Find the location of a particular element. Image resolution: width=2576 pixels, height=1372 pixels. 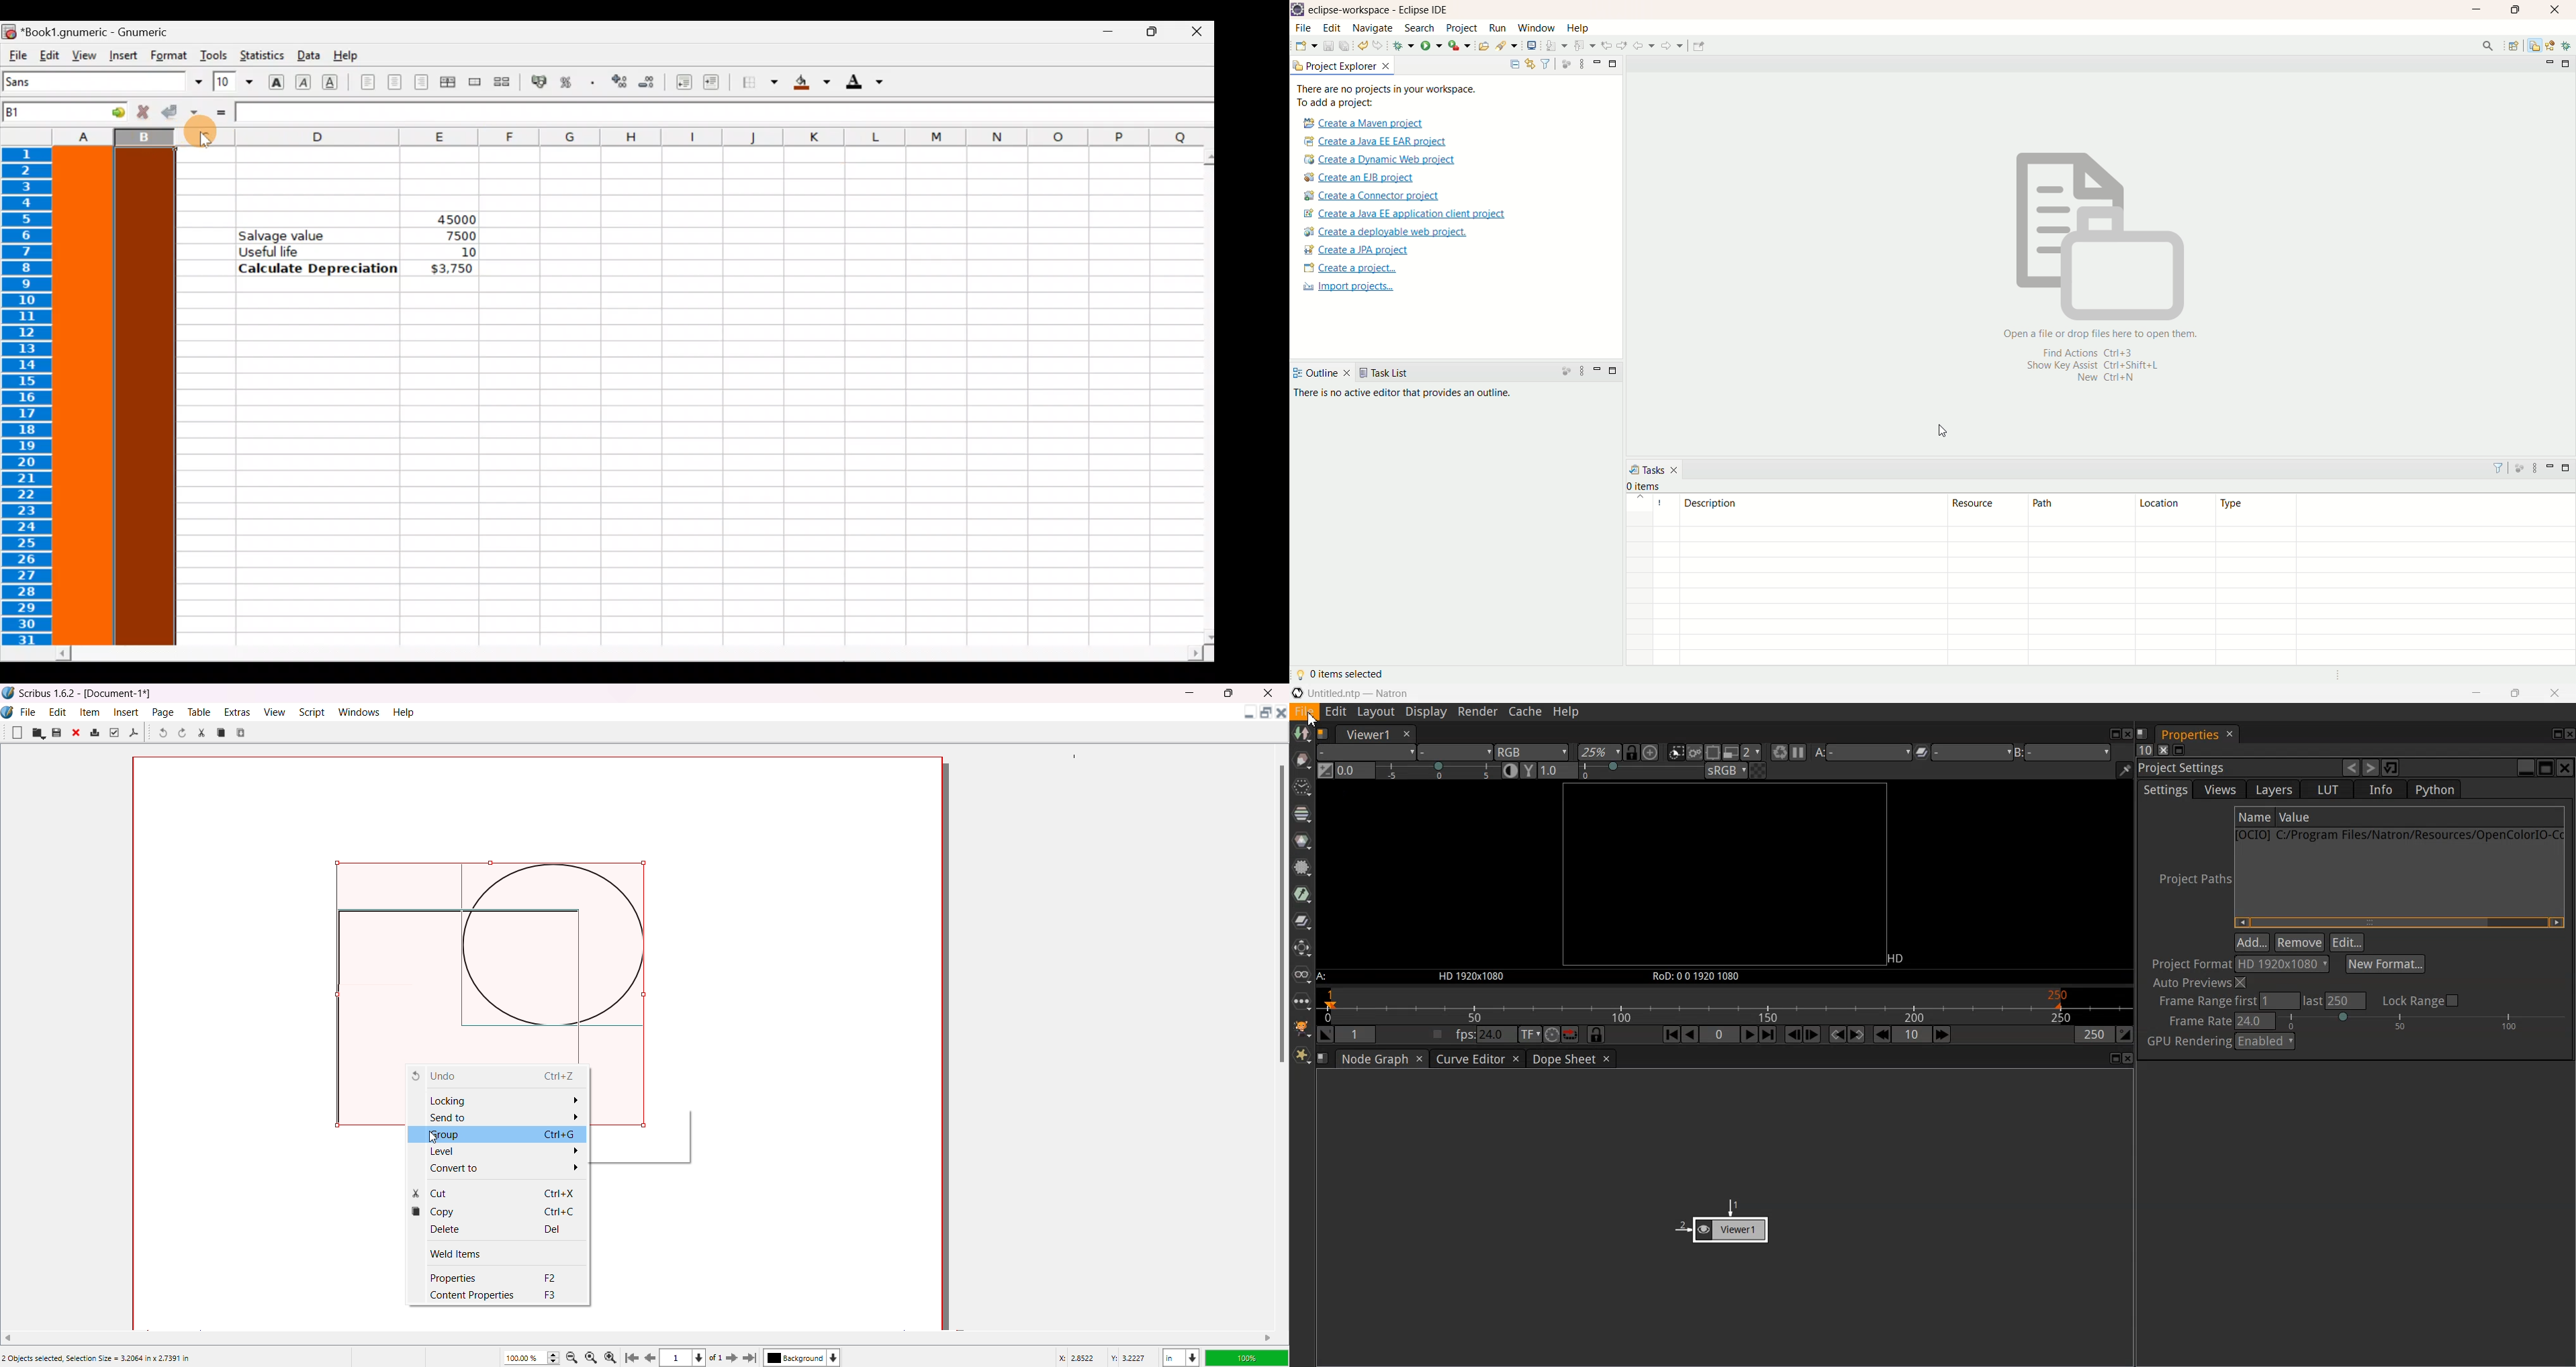

view options is located at coordinates (1586, 64).